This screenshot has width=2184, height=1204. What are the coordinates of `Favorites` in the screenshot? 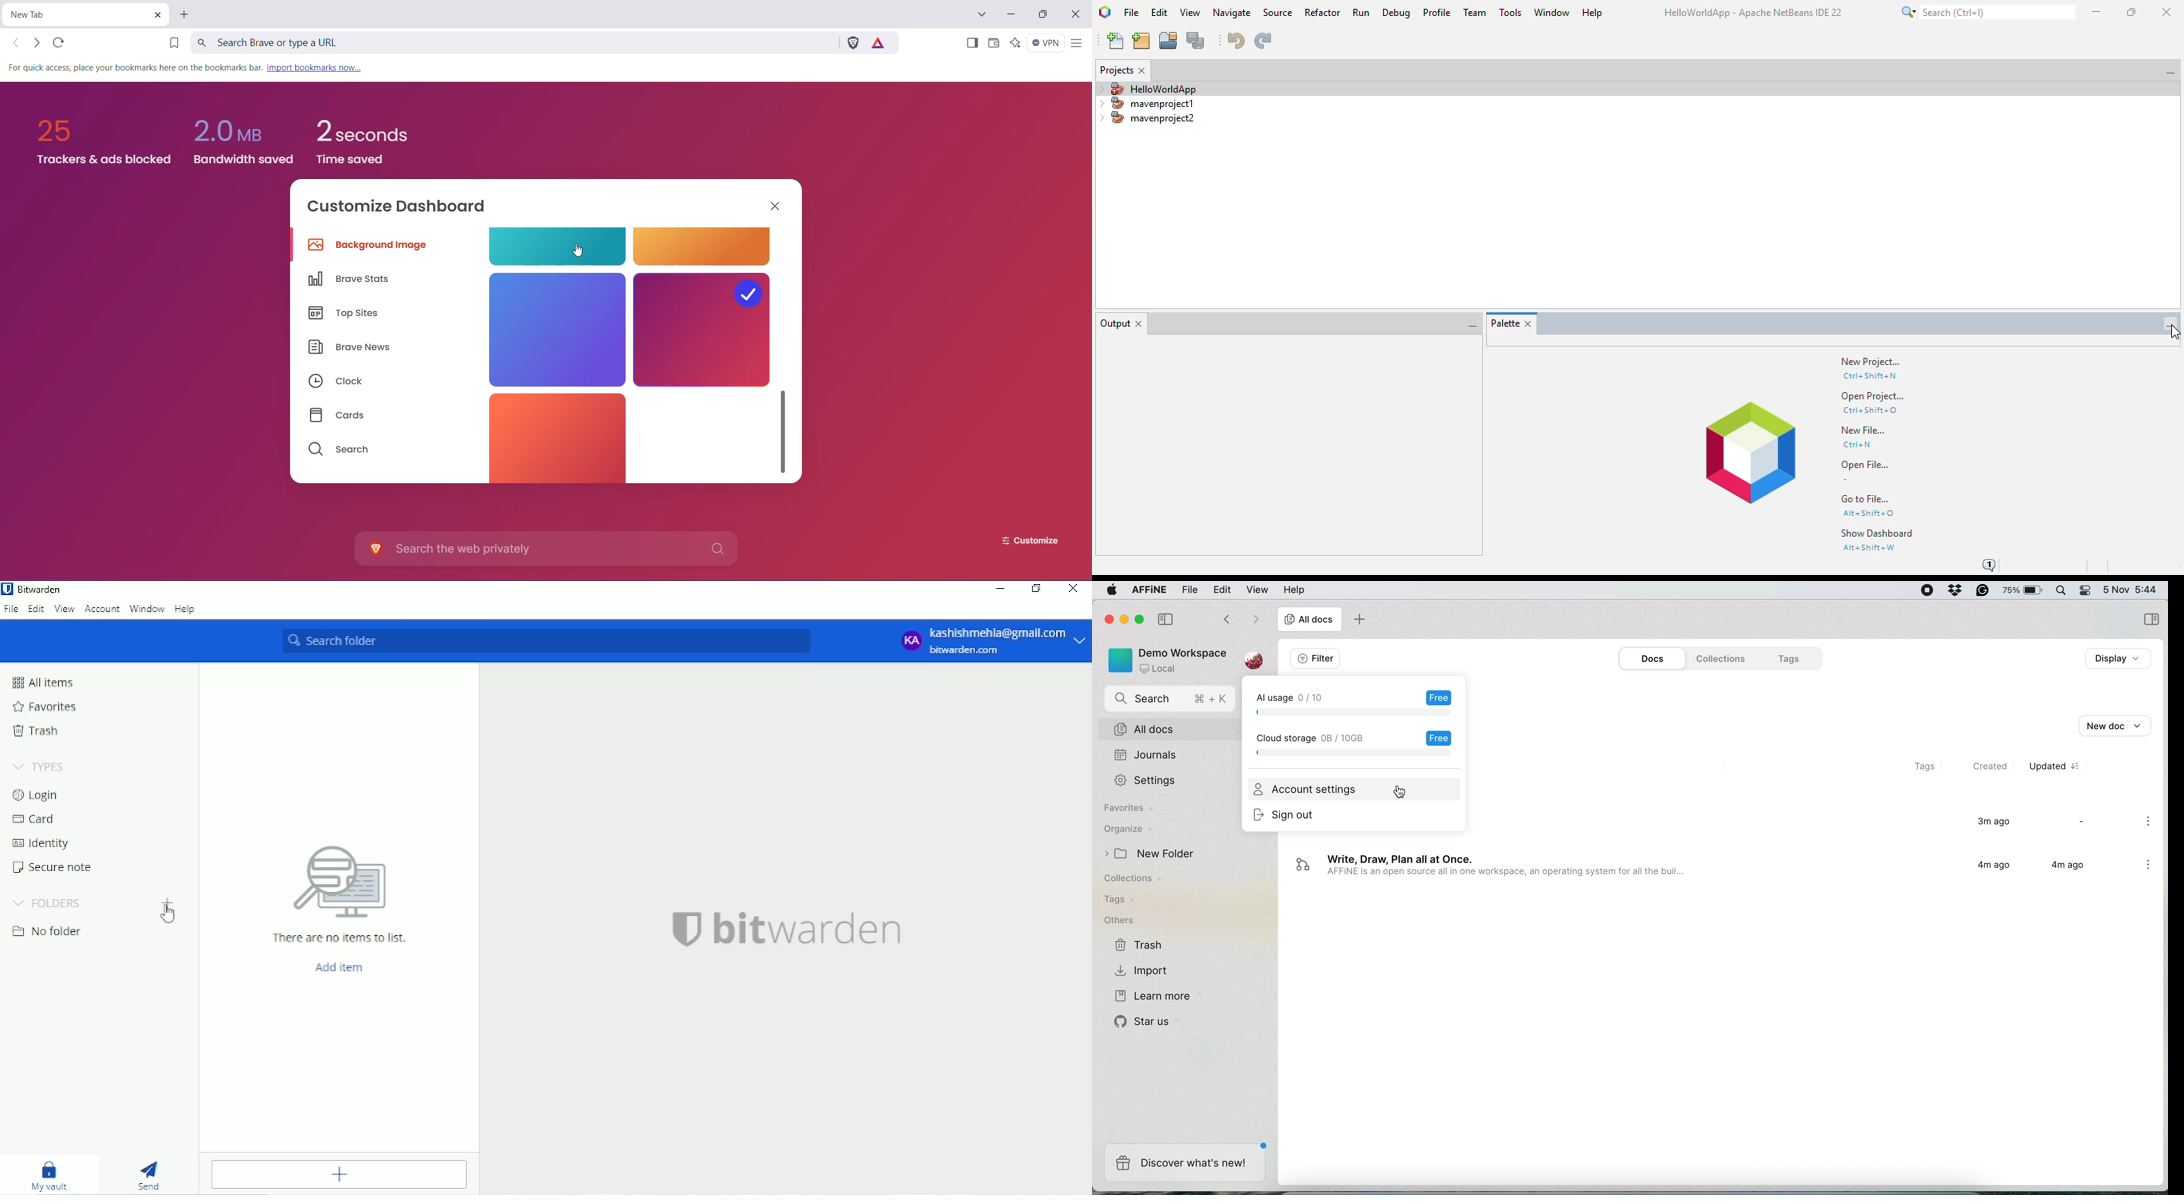 It's located at (47, 707).